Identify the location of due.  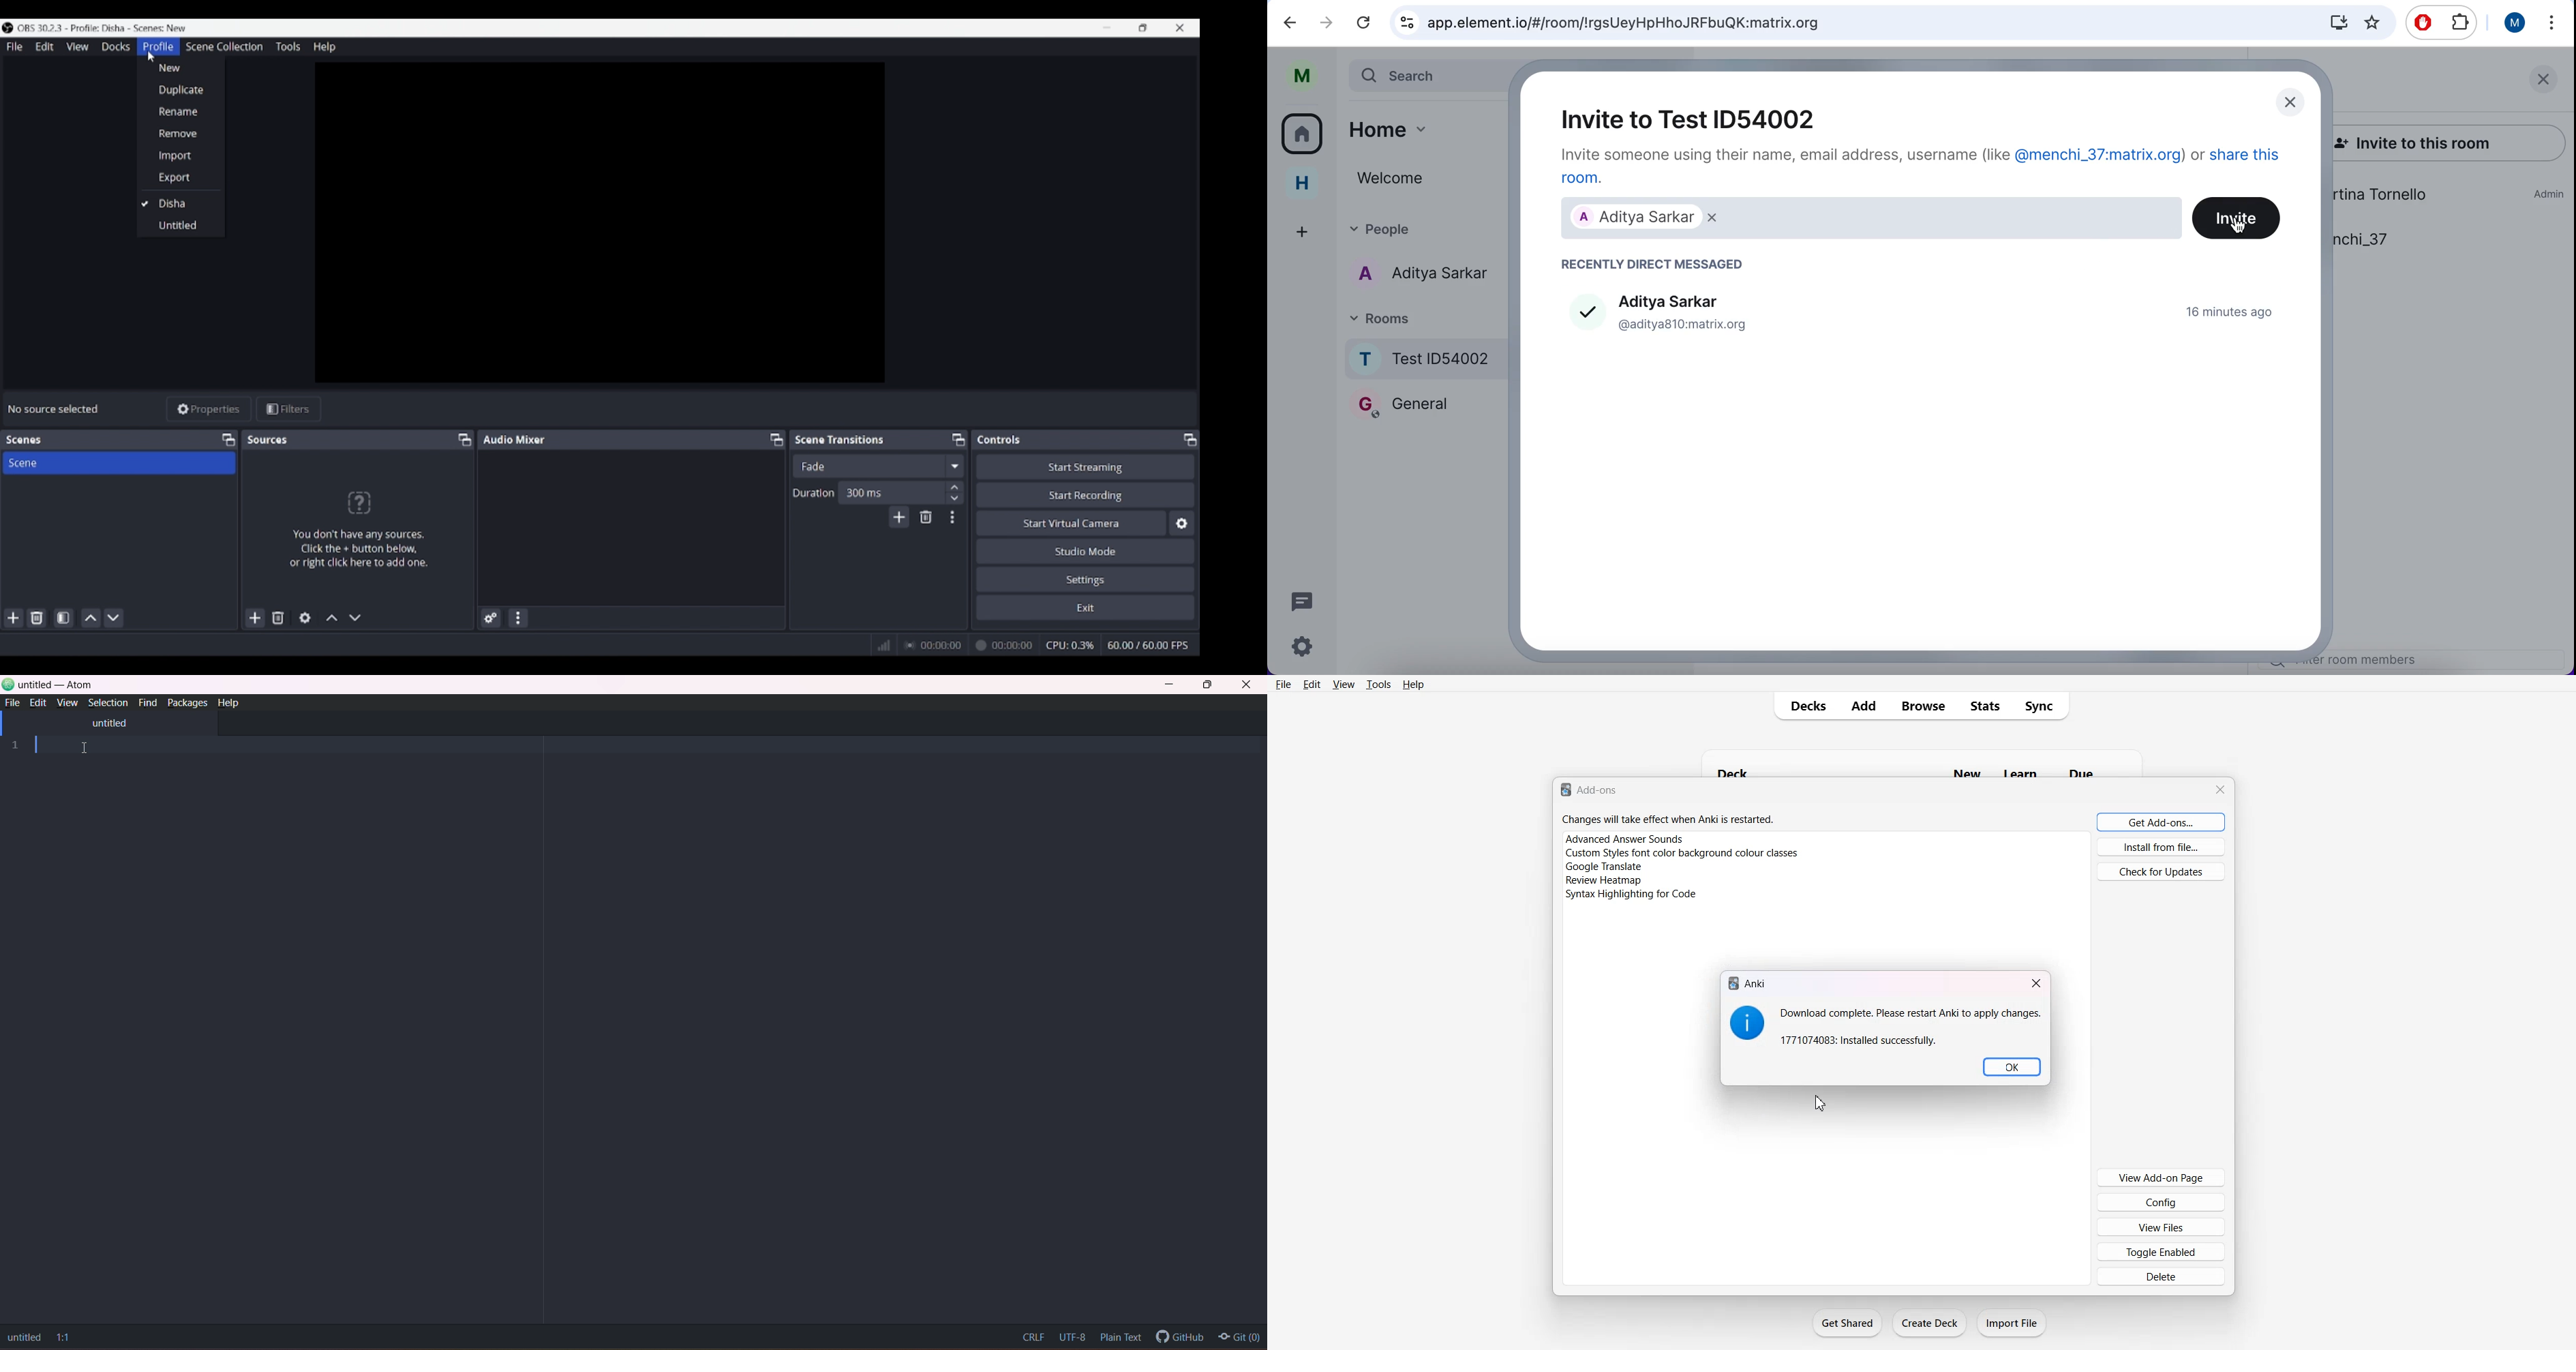
(2081, 772).